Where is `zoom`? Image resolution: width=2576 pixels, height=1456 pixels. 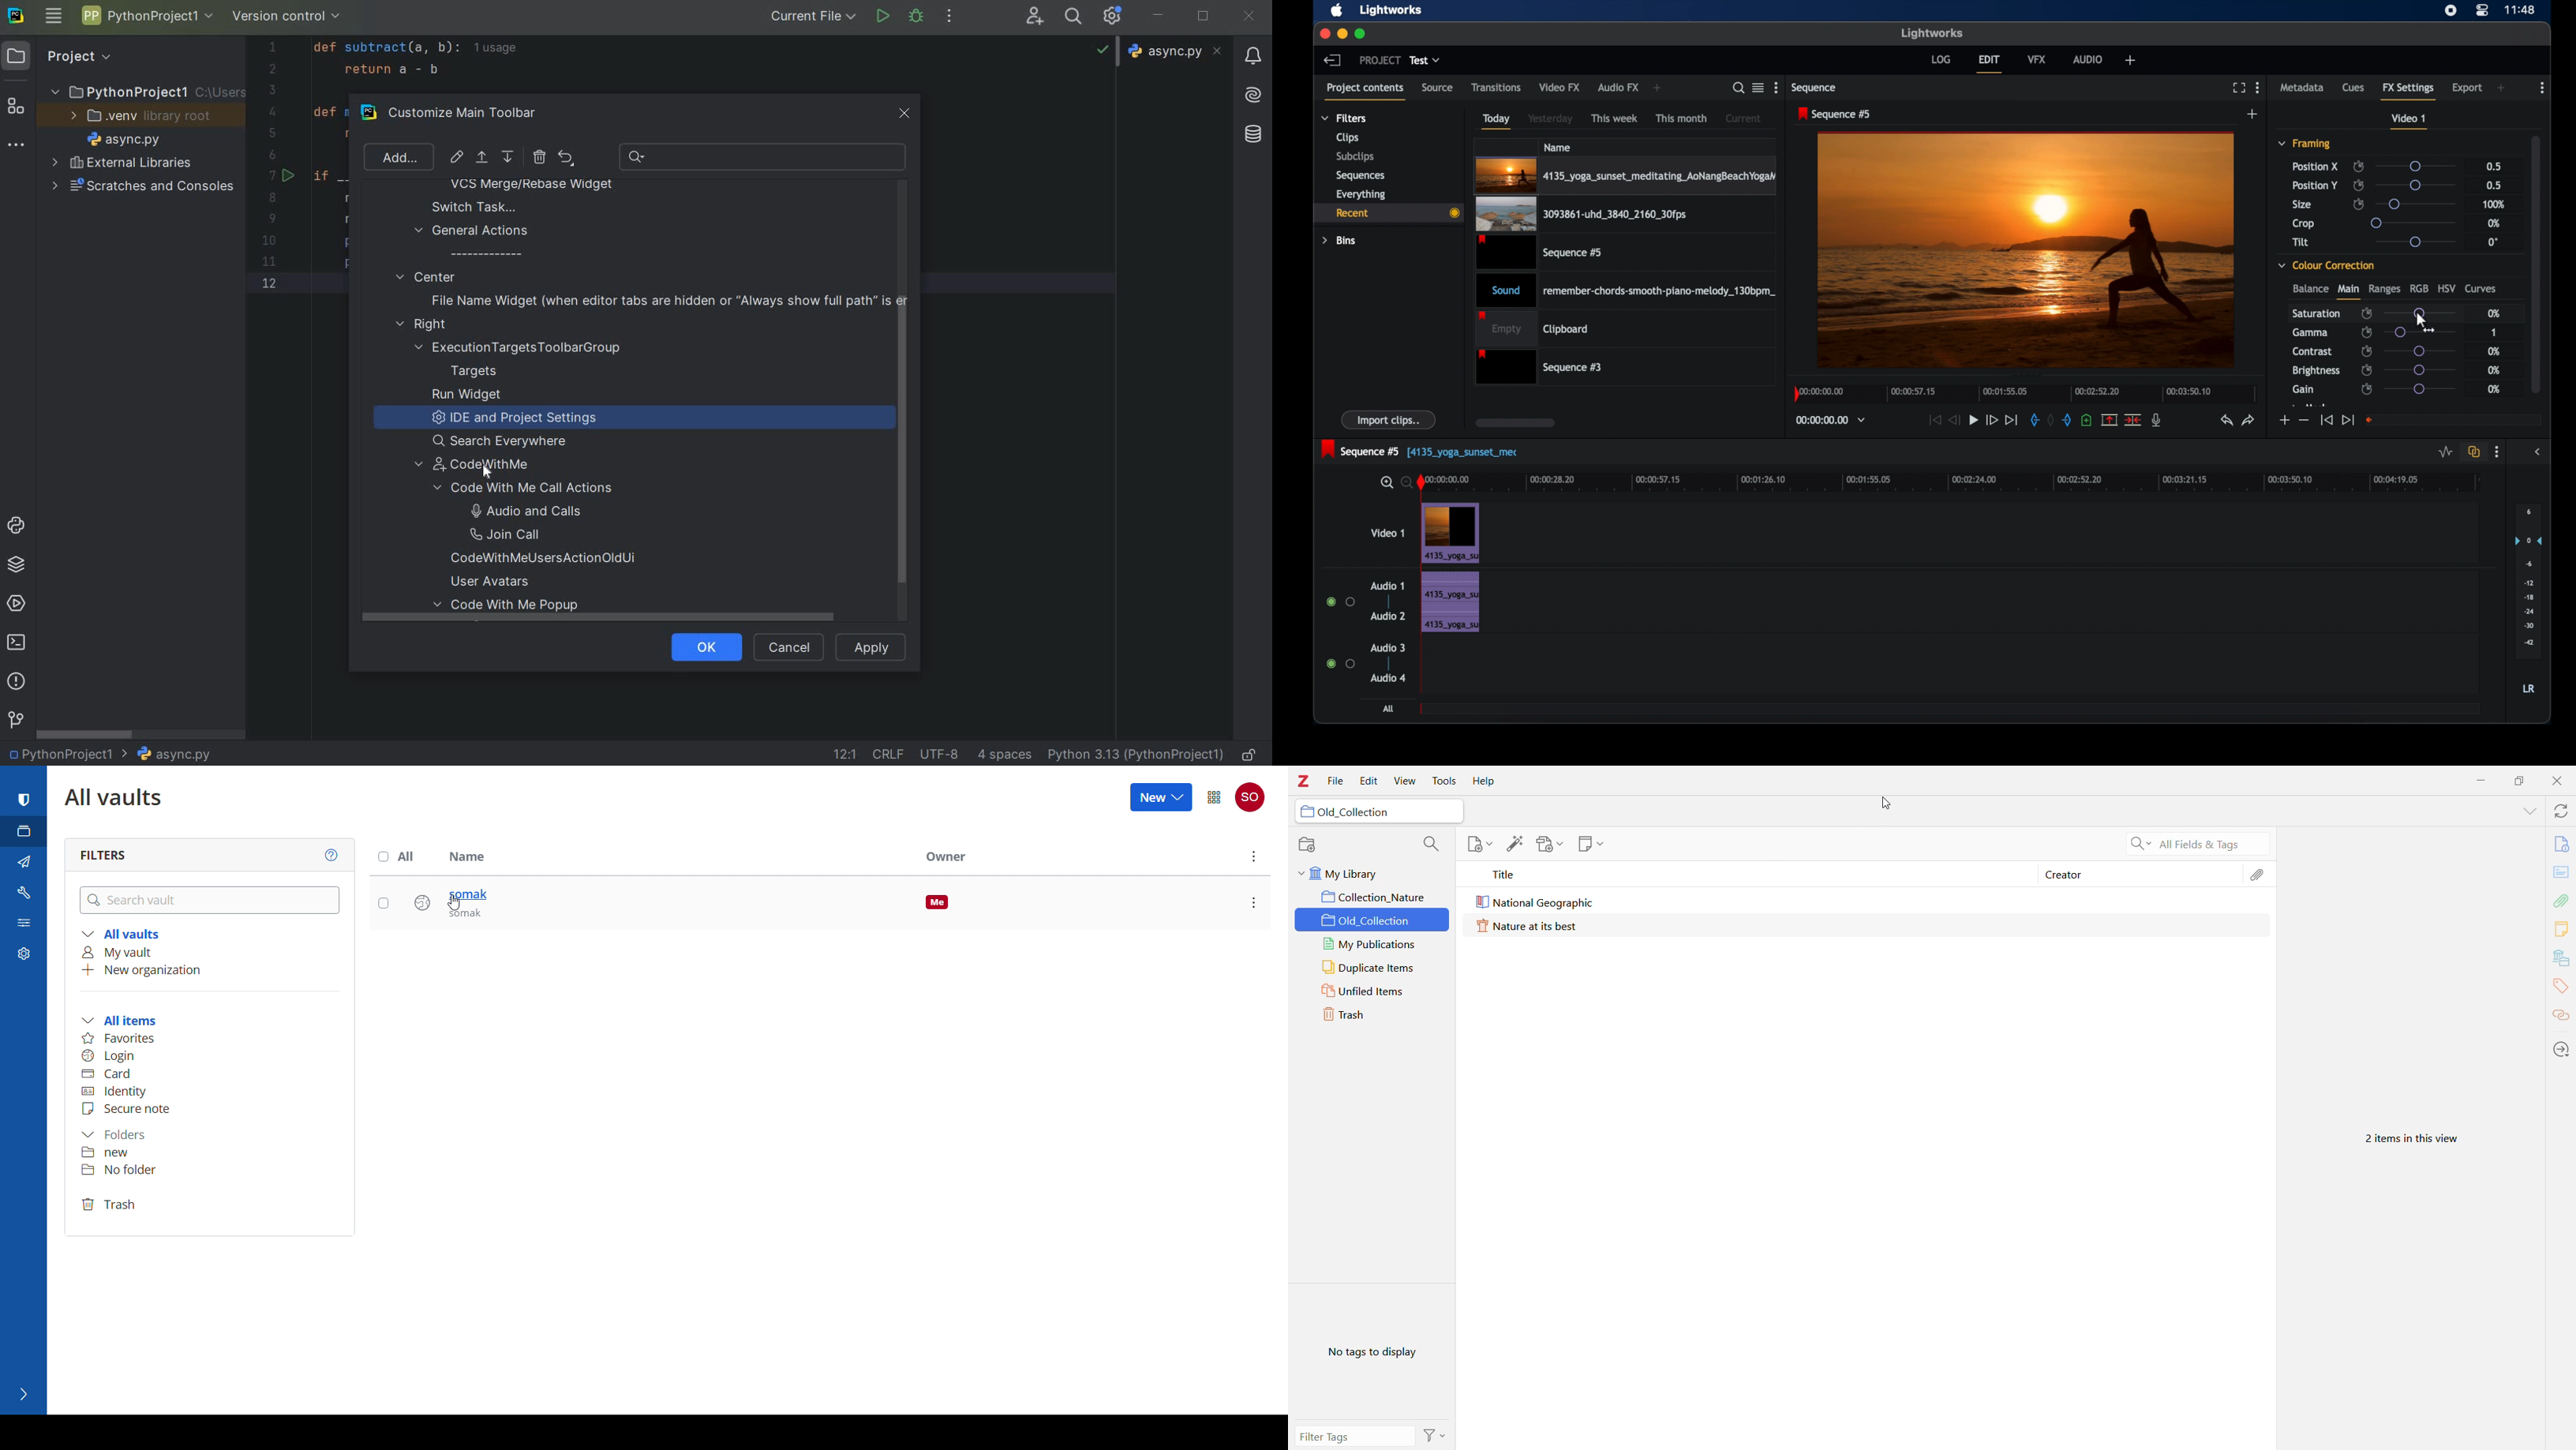
zoom is located at coordinates (1394, 482).